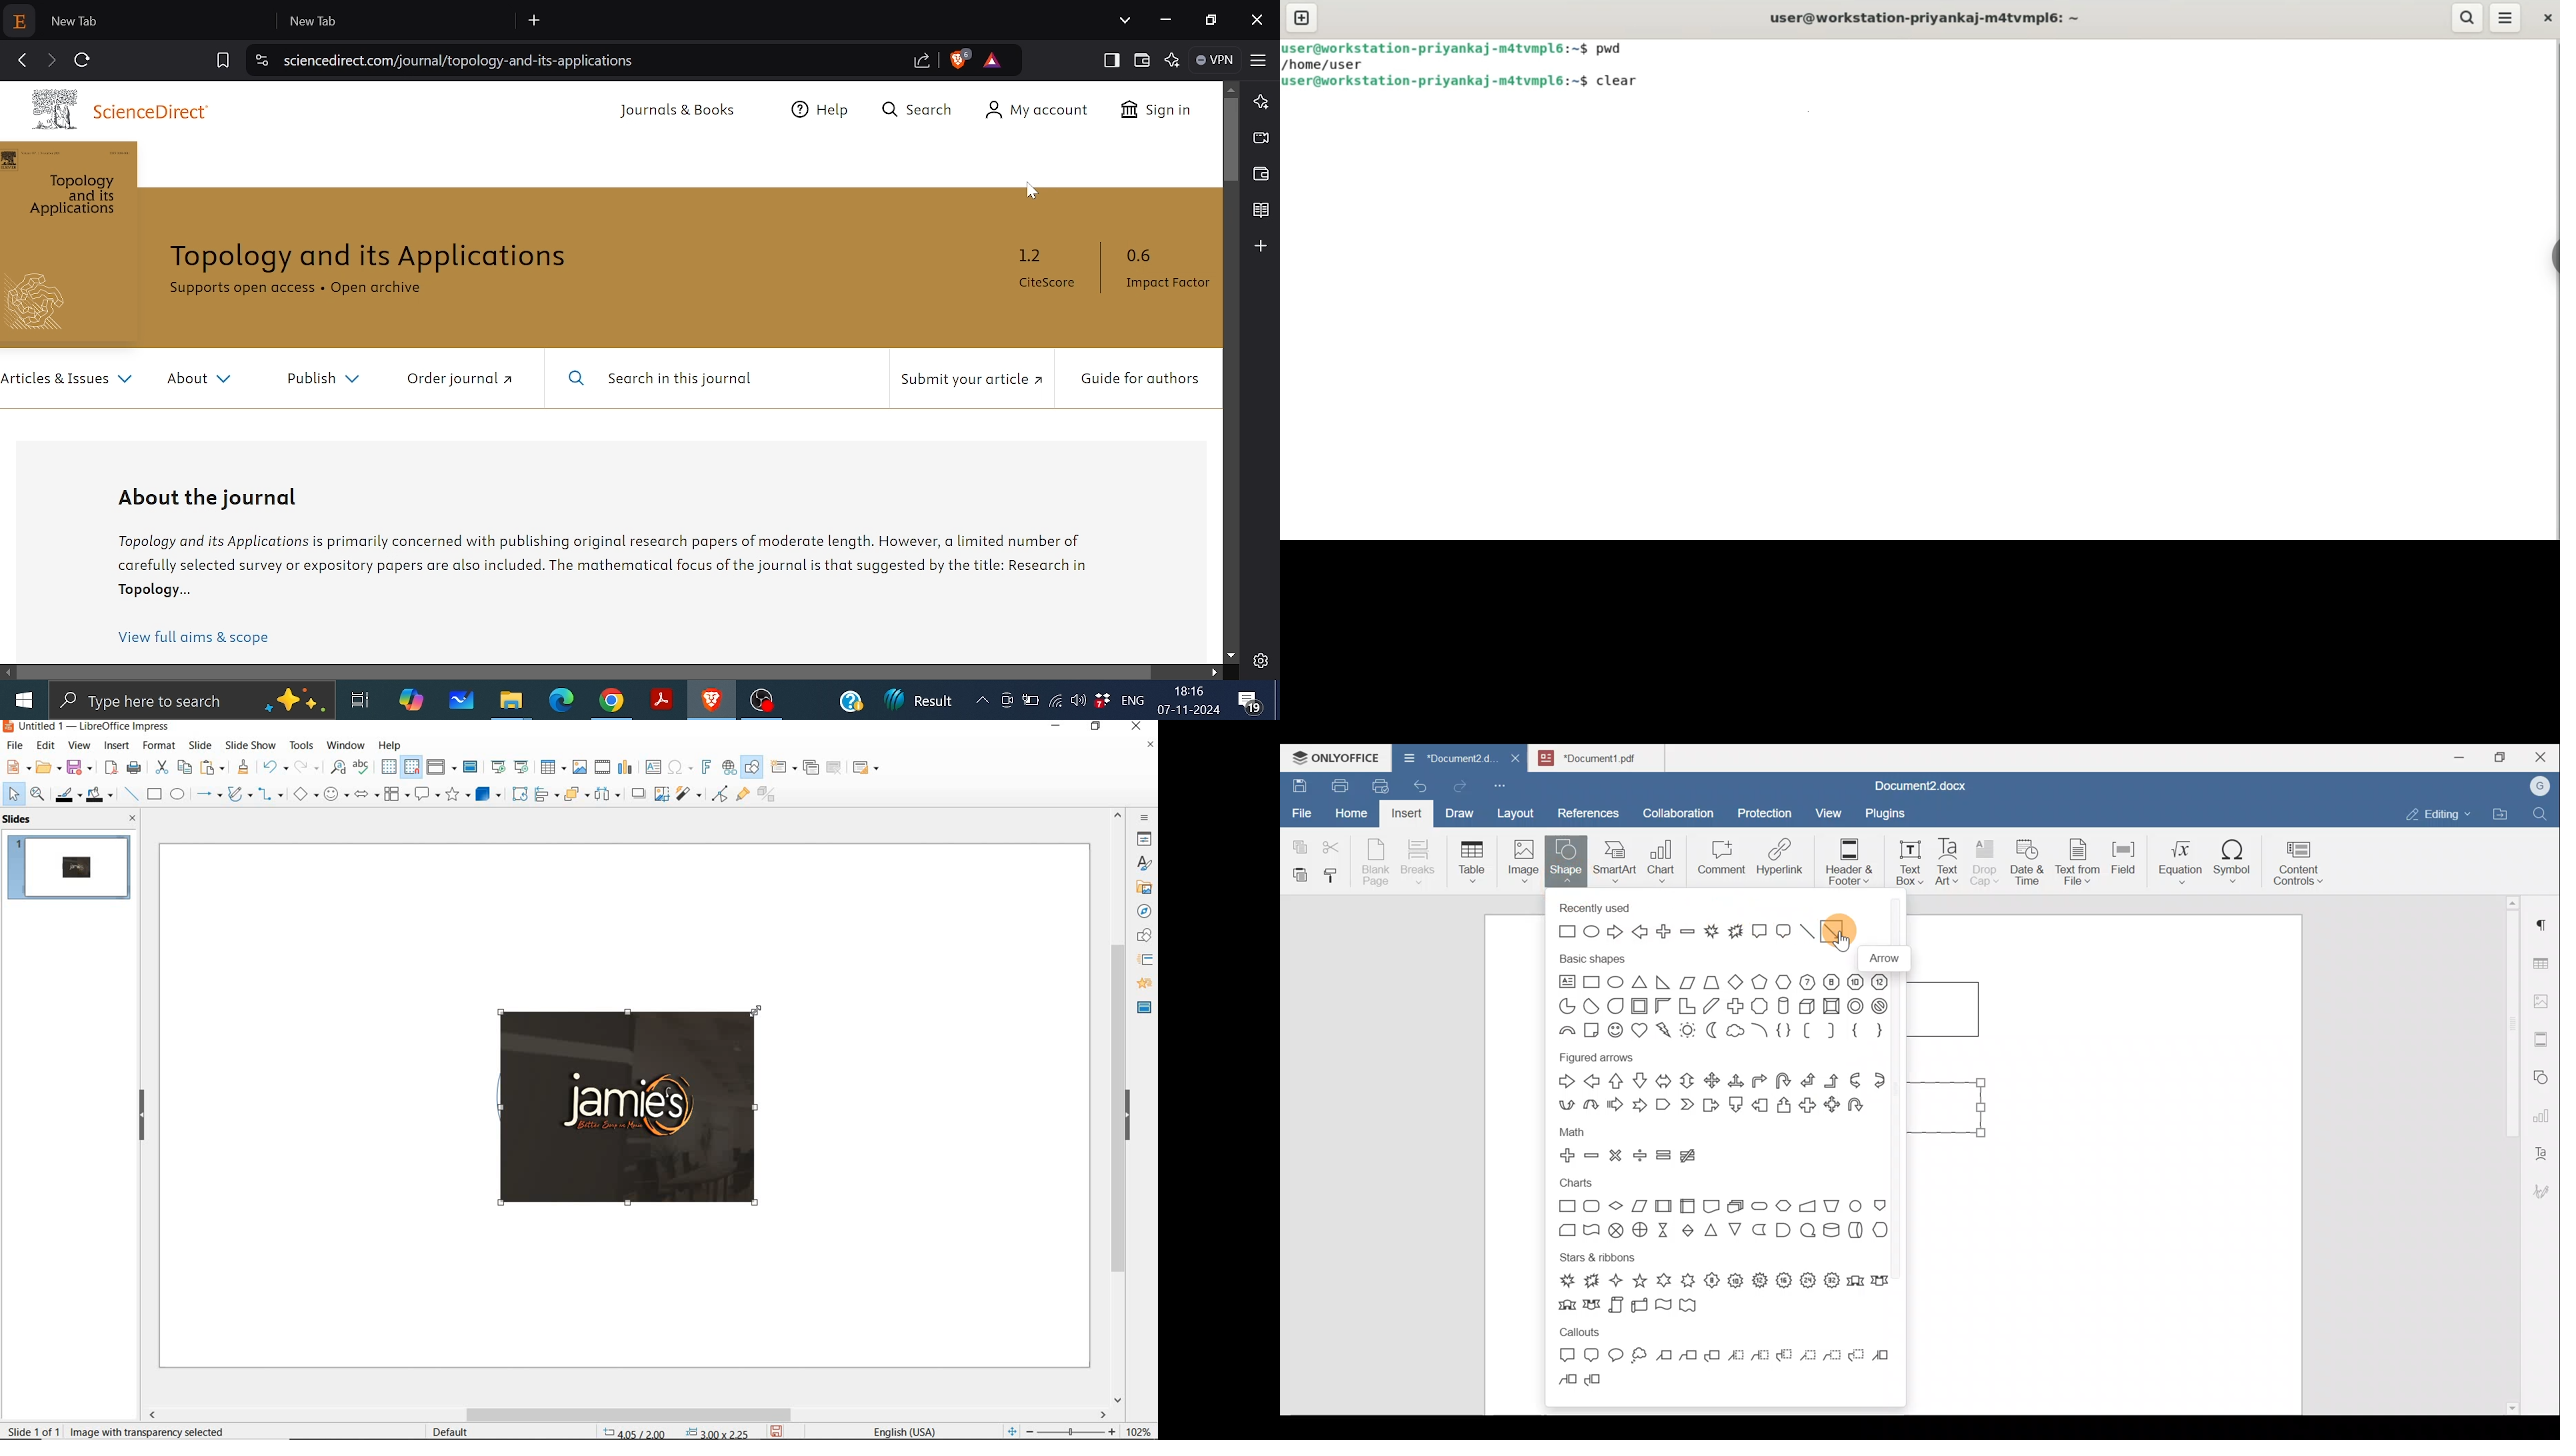 This screenshot has height=1456, width=2576. I want to click on Chart settings, so click(2544, 1110).